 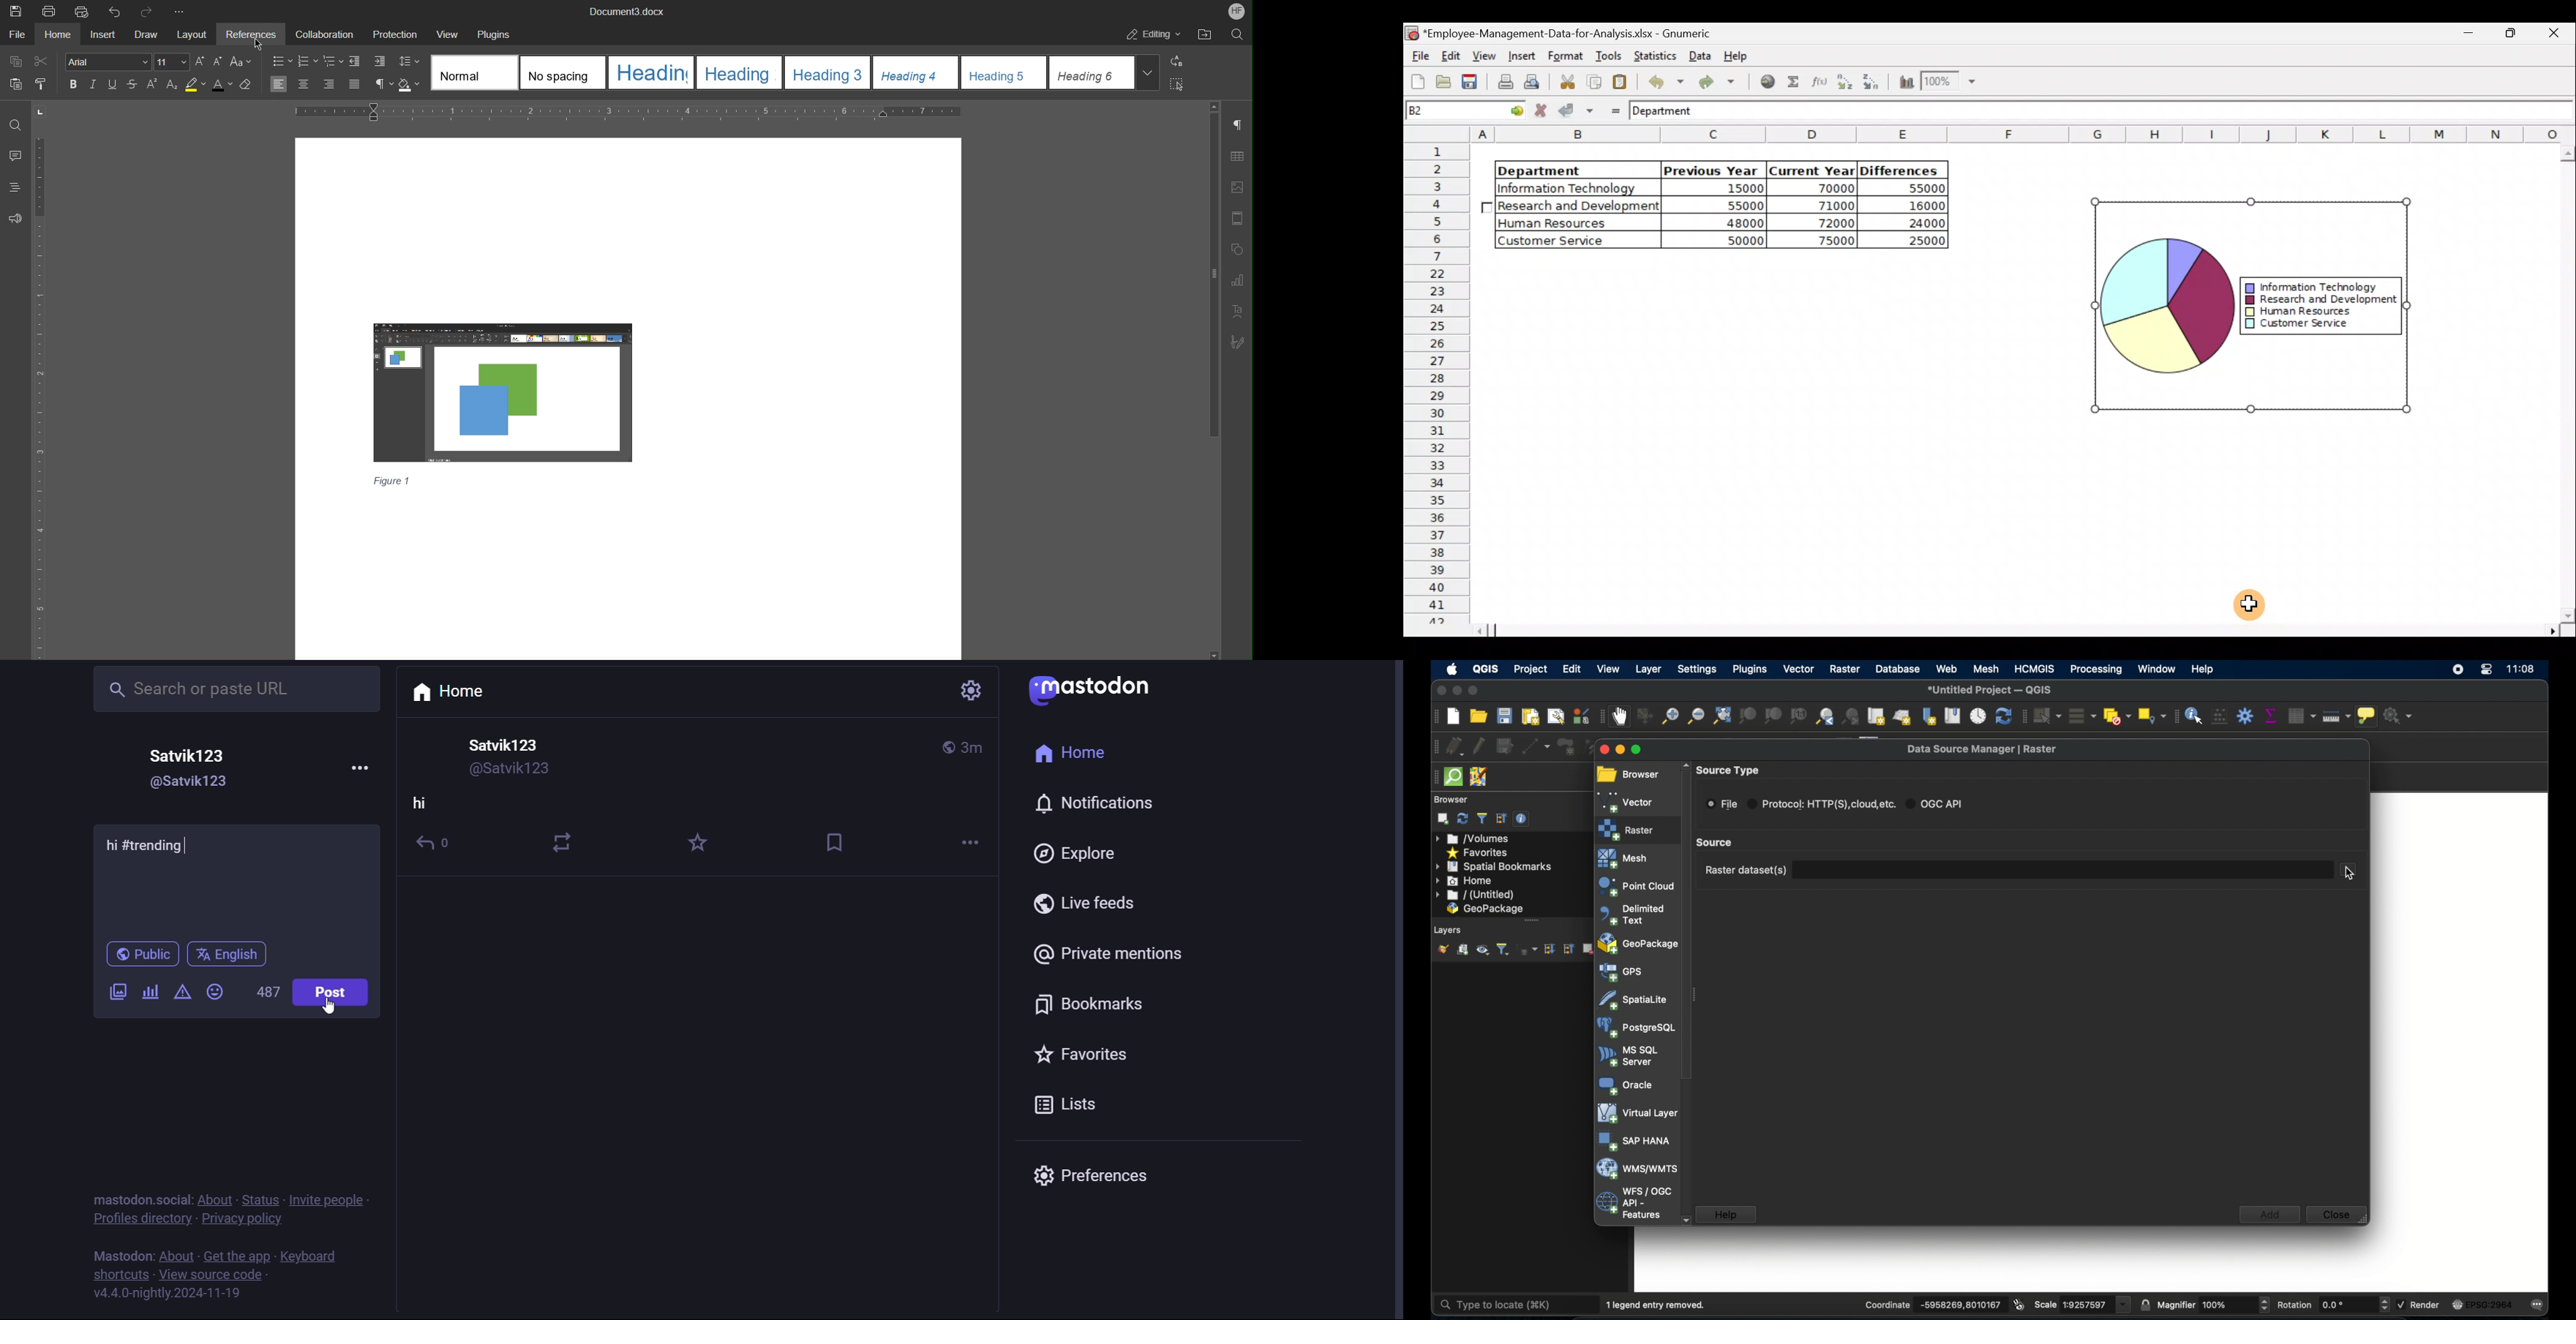 I want to click on Heading 6, so click(x=1091, y=74).